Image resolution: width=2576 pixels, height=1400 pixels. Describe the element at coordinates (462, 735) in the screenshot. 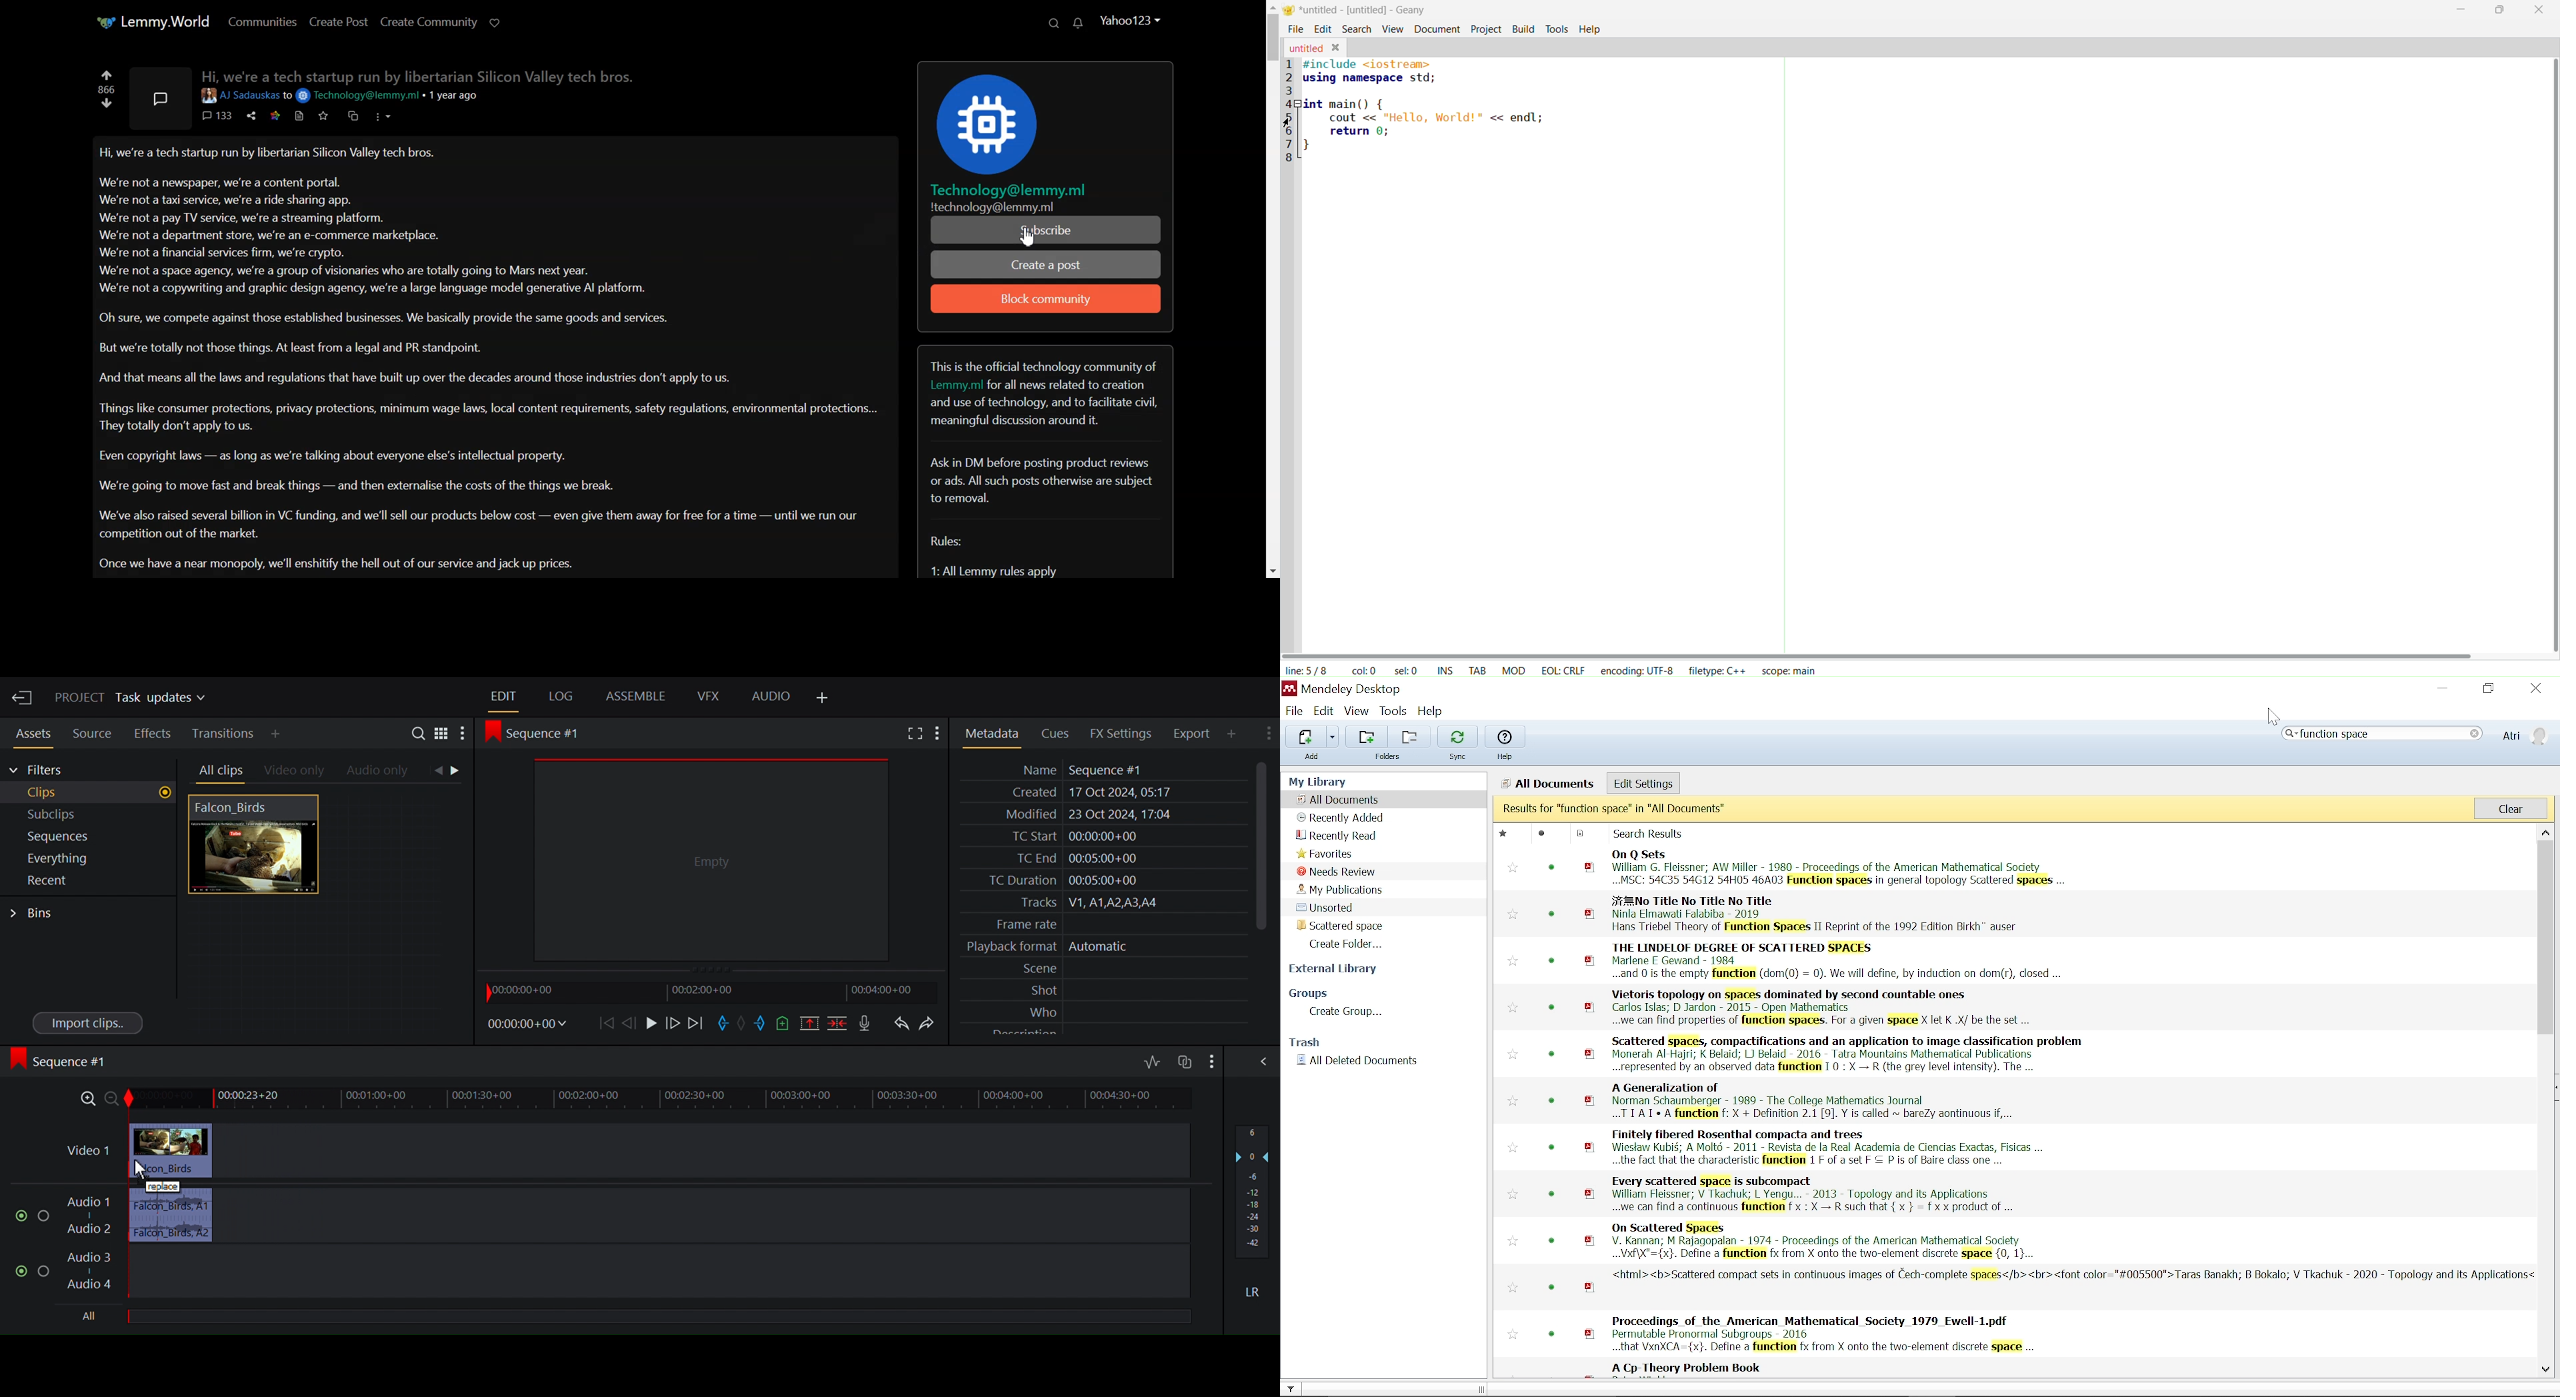

I see `Show settings menu` at that location.